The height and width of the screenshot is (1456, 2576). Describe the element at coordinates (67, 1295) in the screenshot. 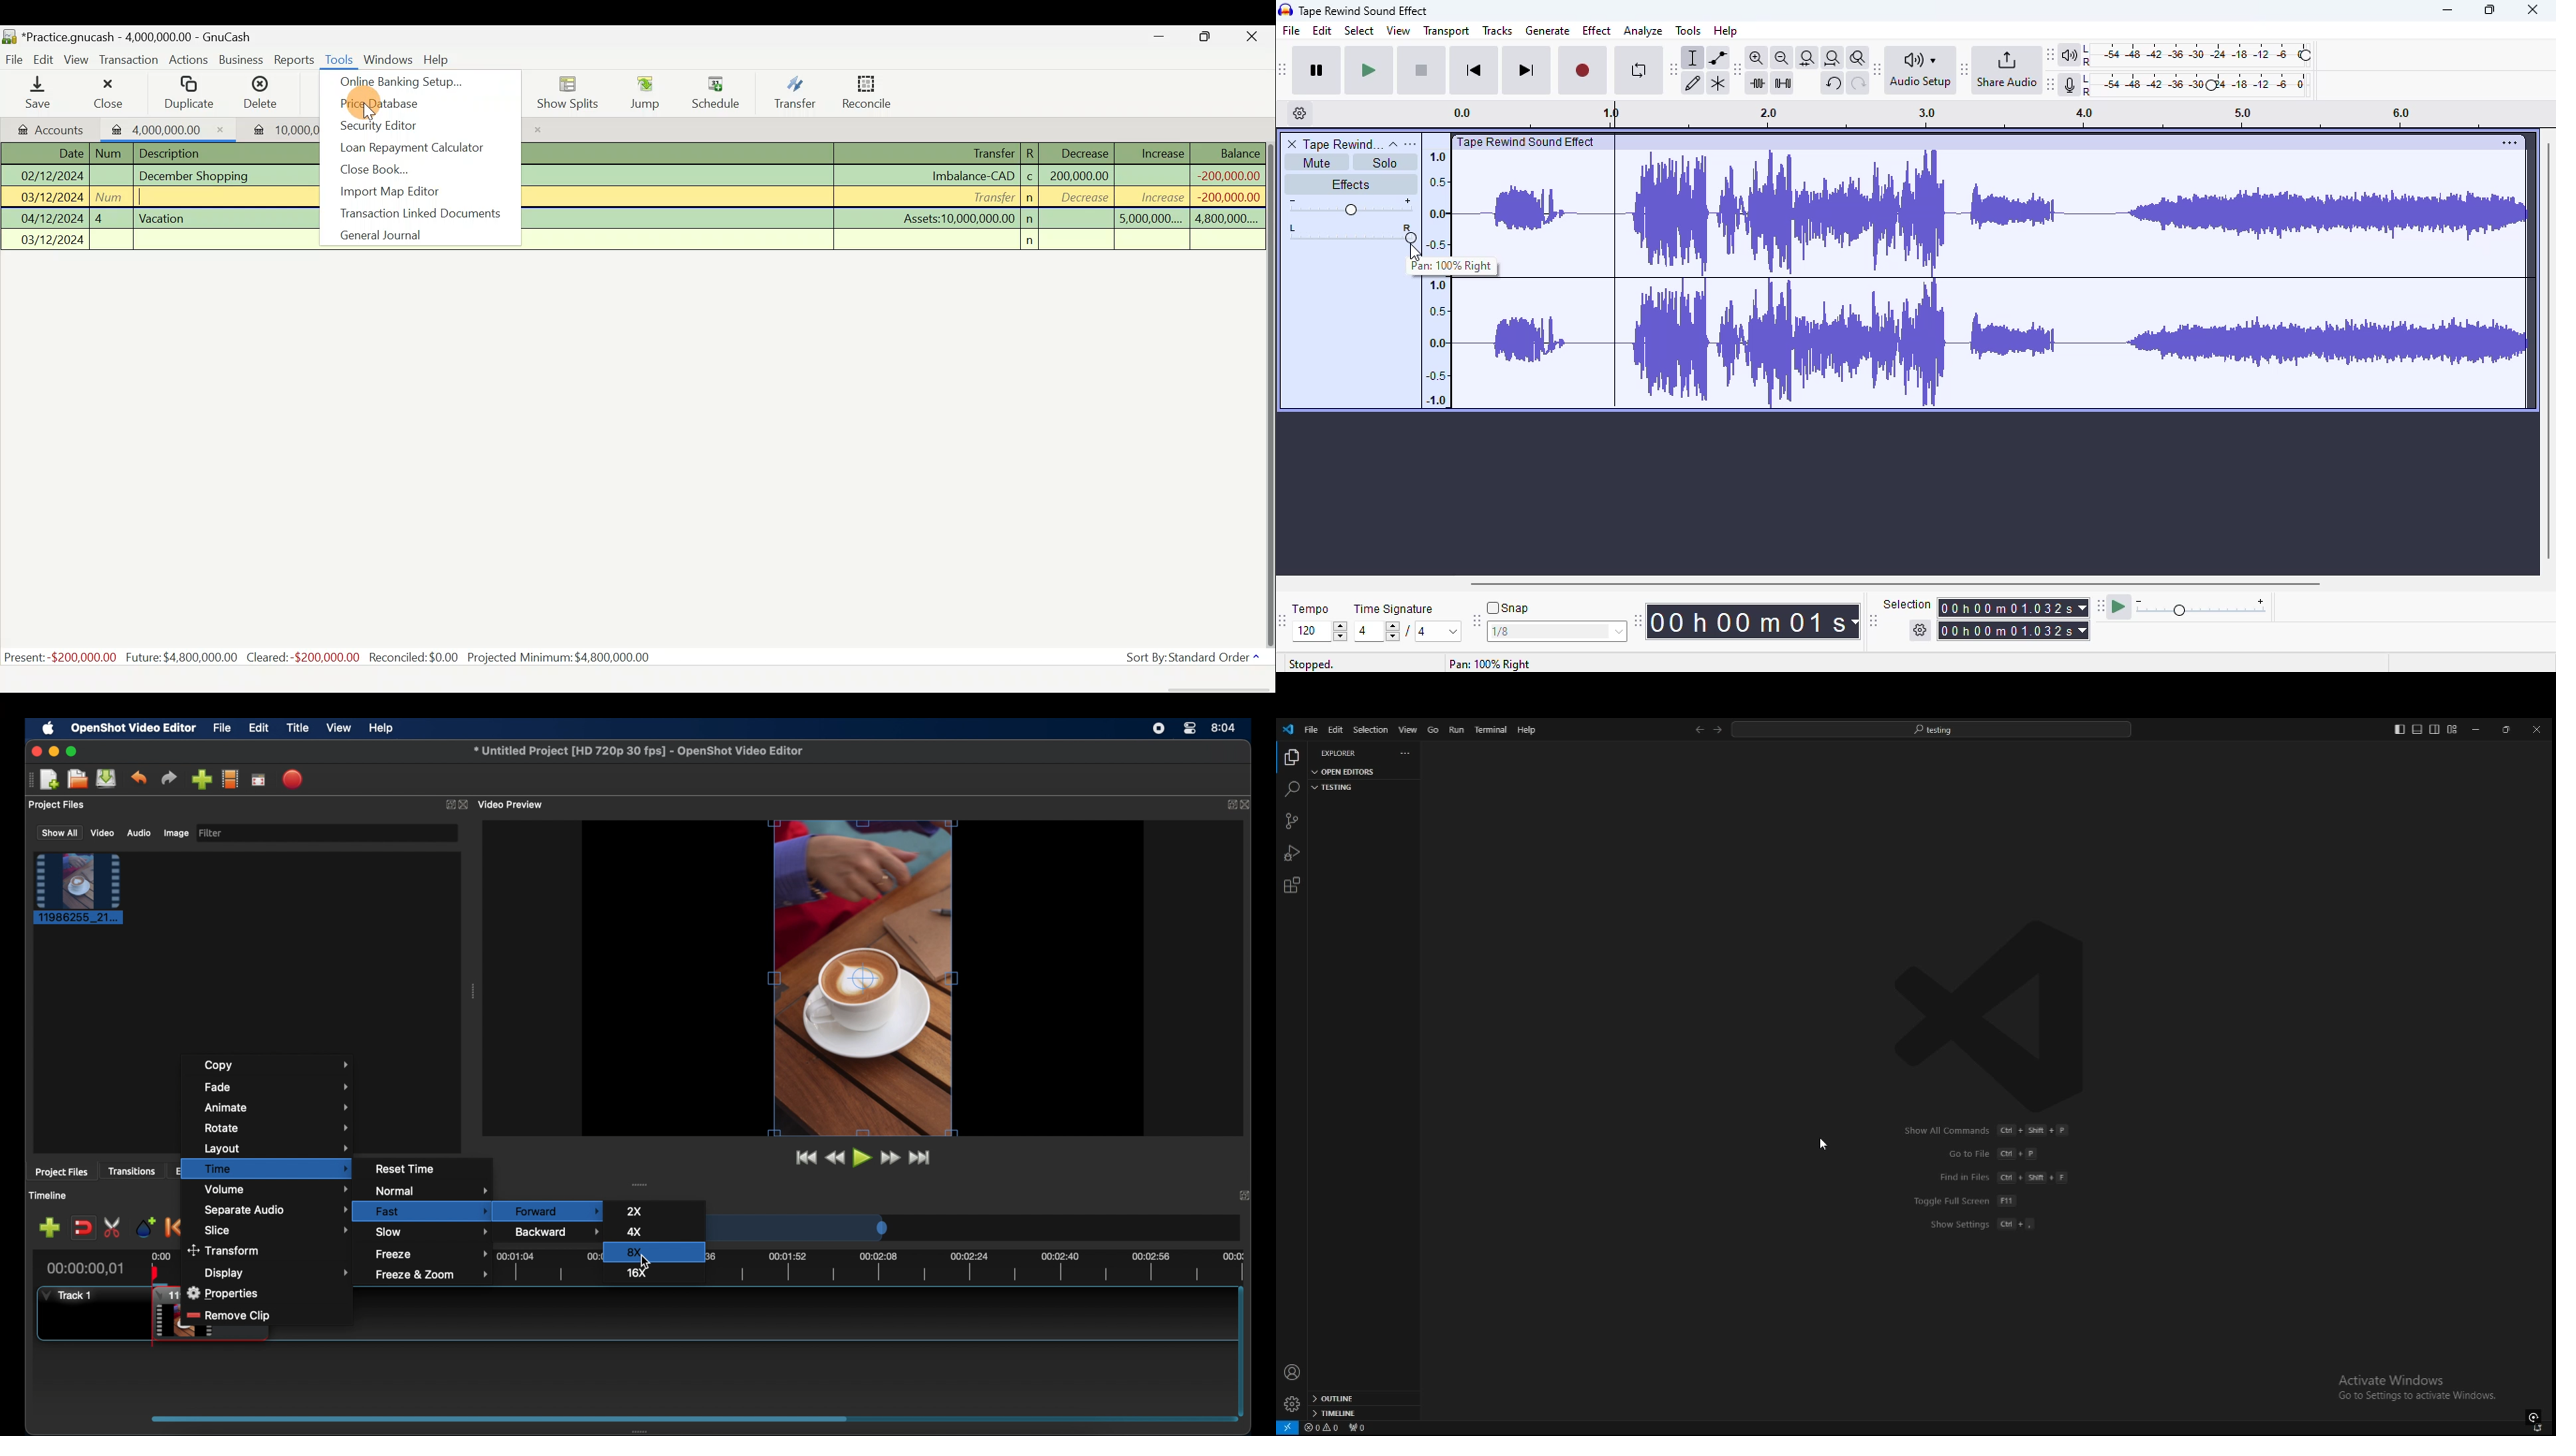

I see `track1` at that location.